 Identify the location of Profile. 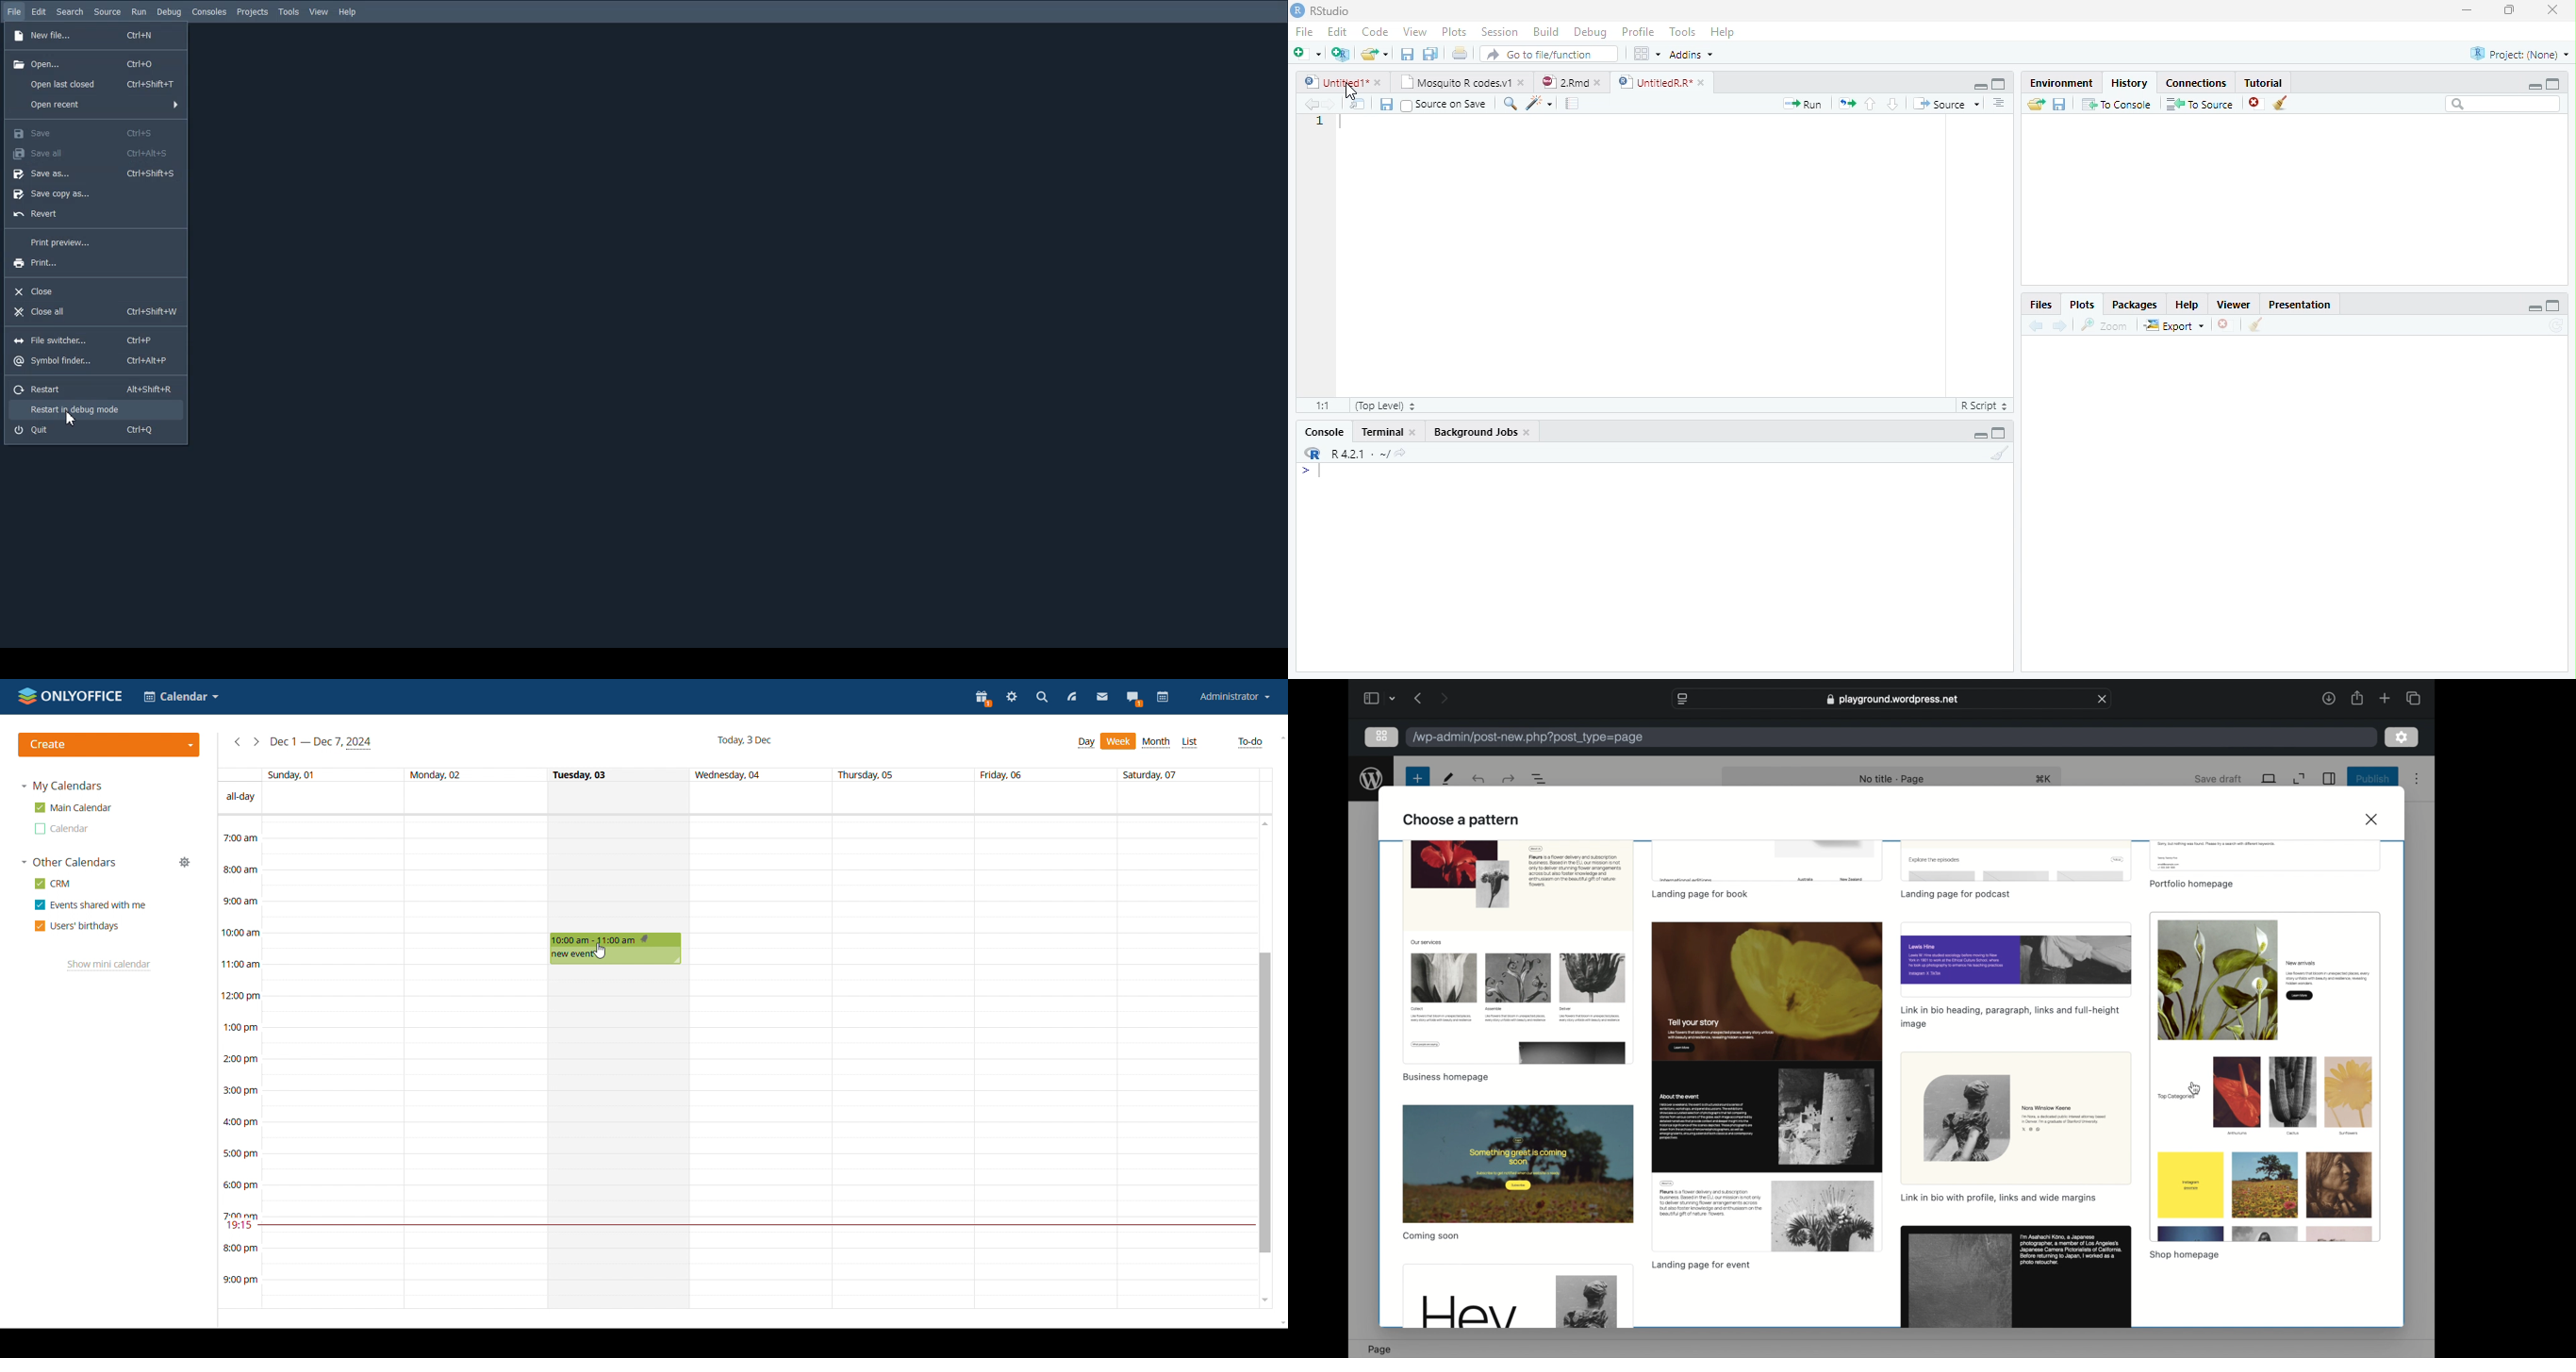
(1639, 33).